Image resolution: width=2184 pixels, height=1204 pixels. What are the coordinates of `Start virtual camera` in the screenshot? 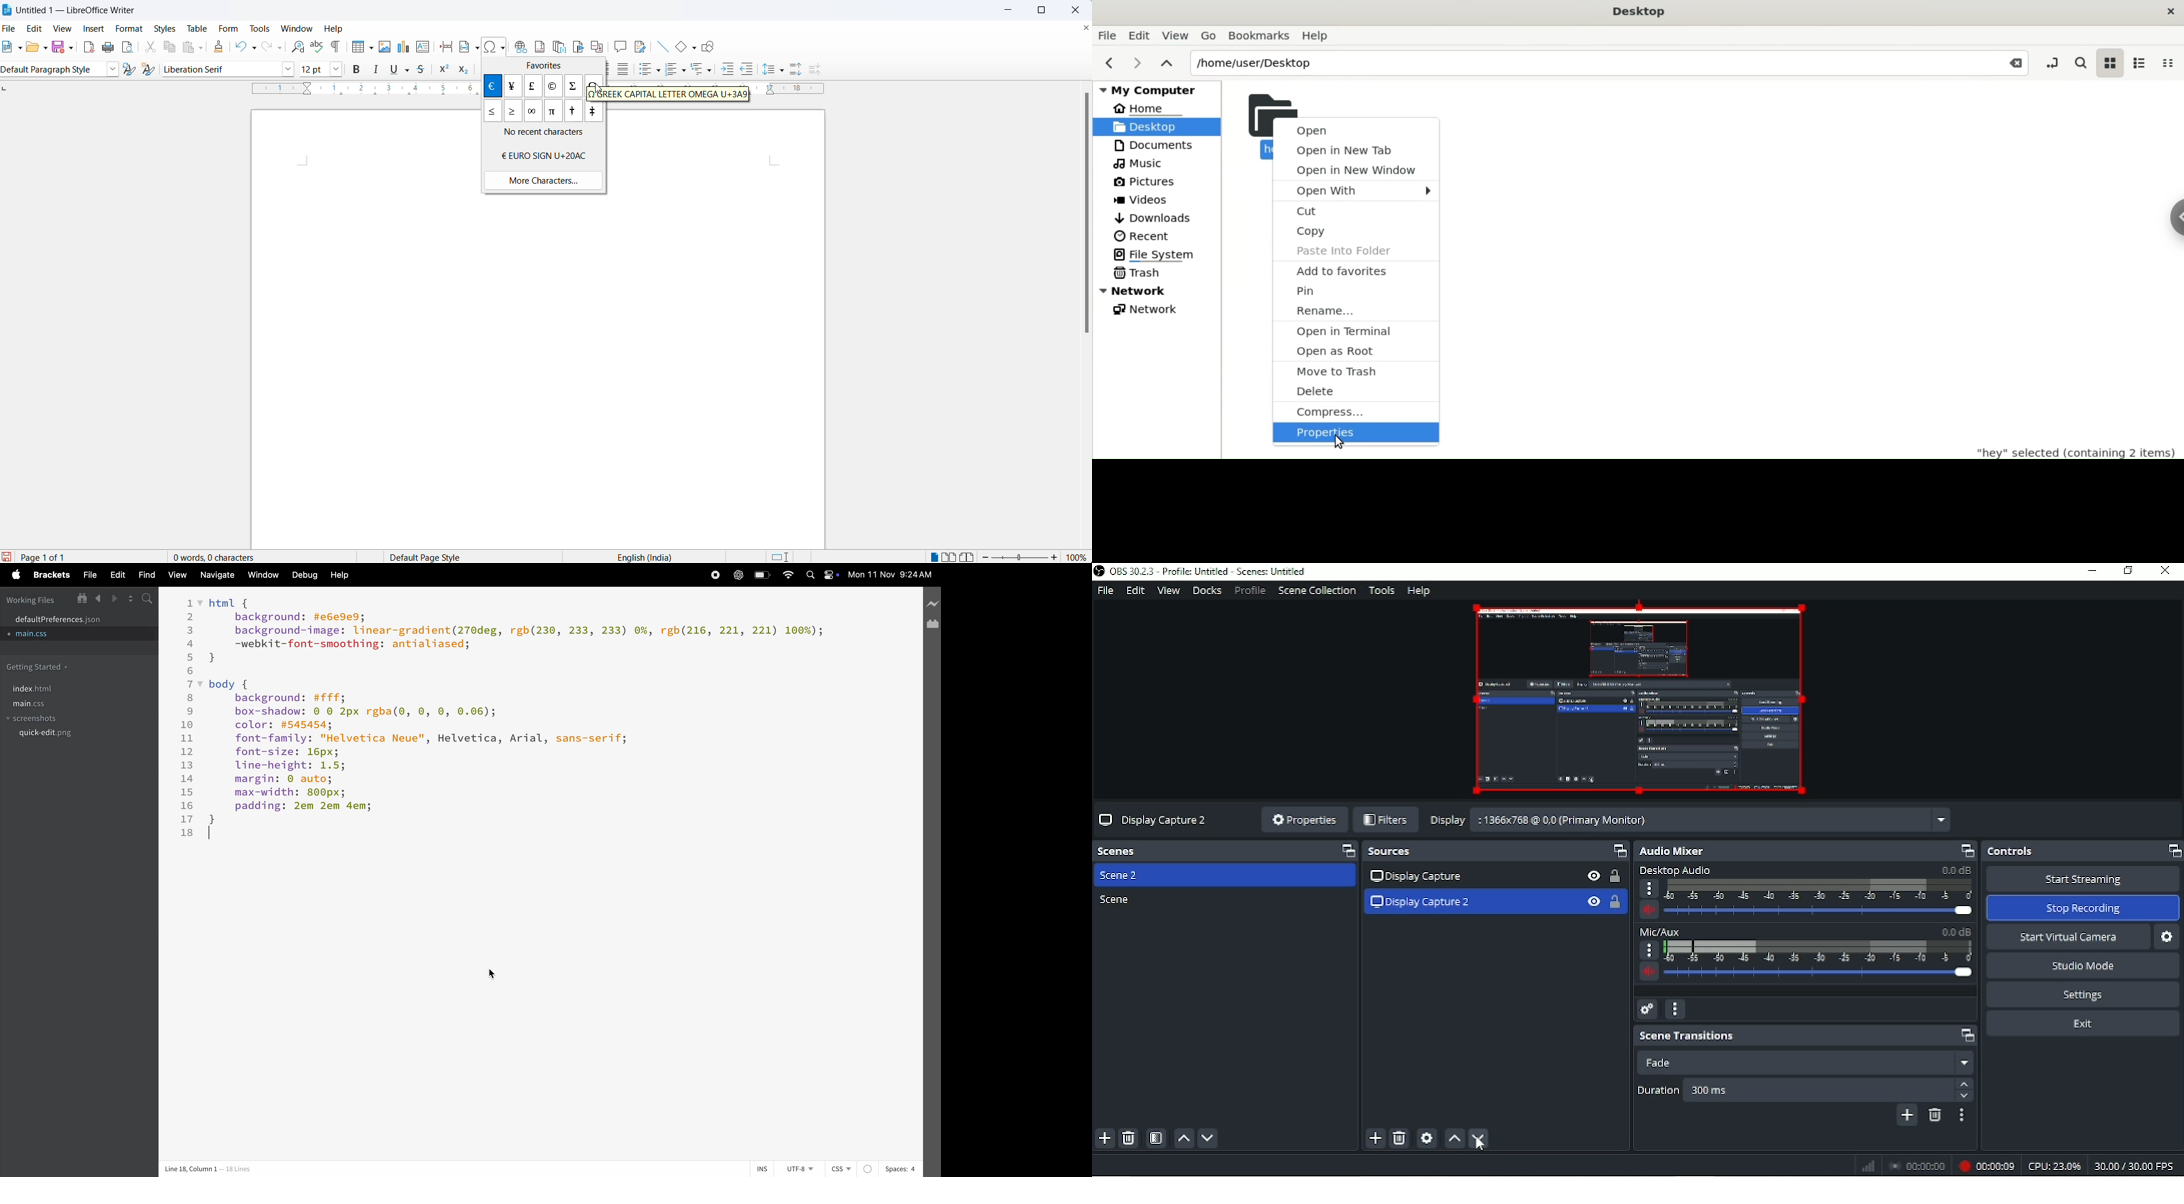 It's located at (2065, 938).